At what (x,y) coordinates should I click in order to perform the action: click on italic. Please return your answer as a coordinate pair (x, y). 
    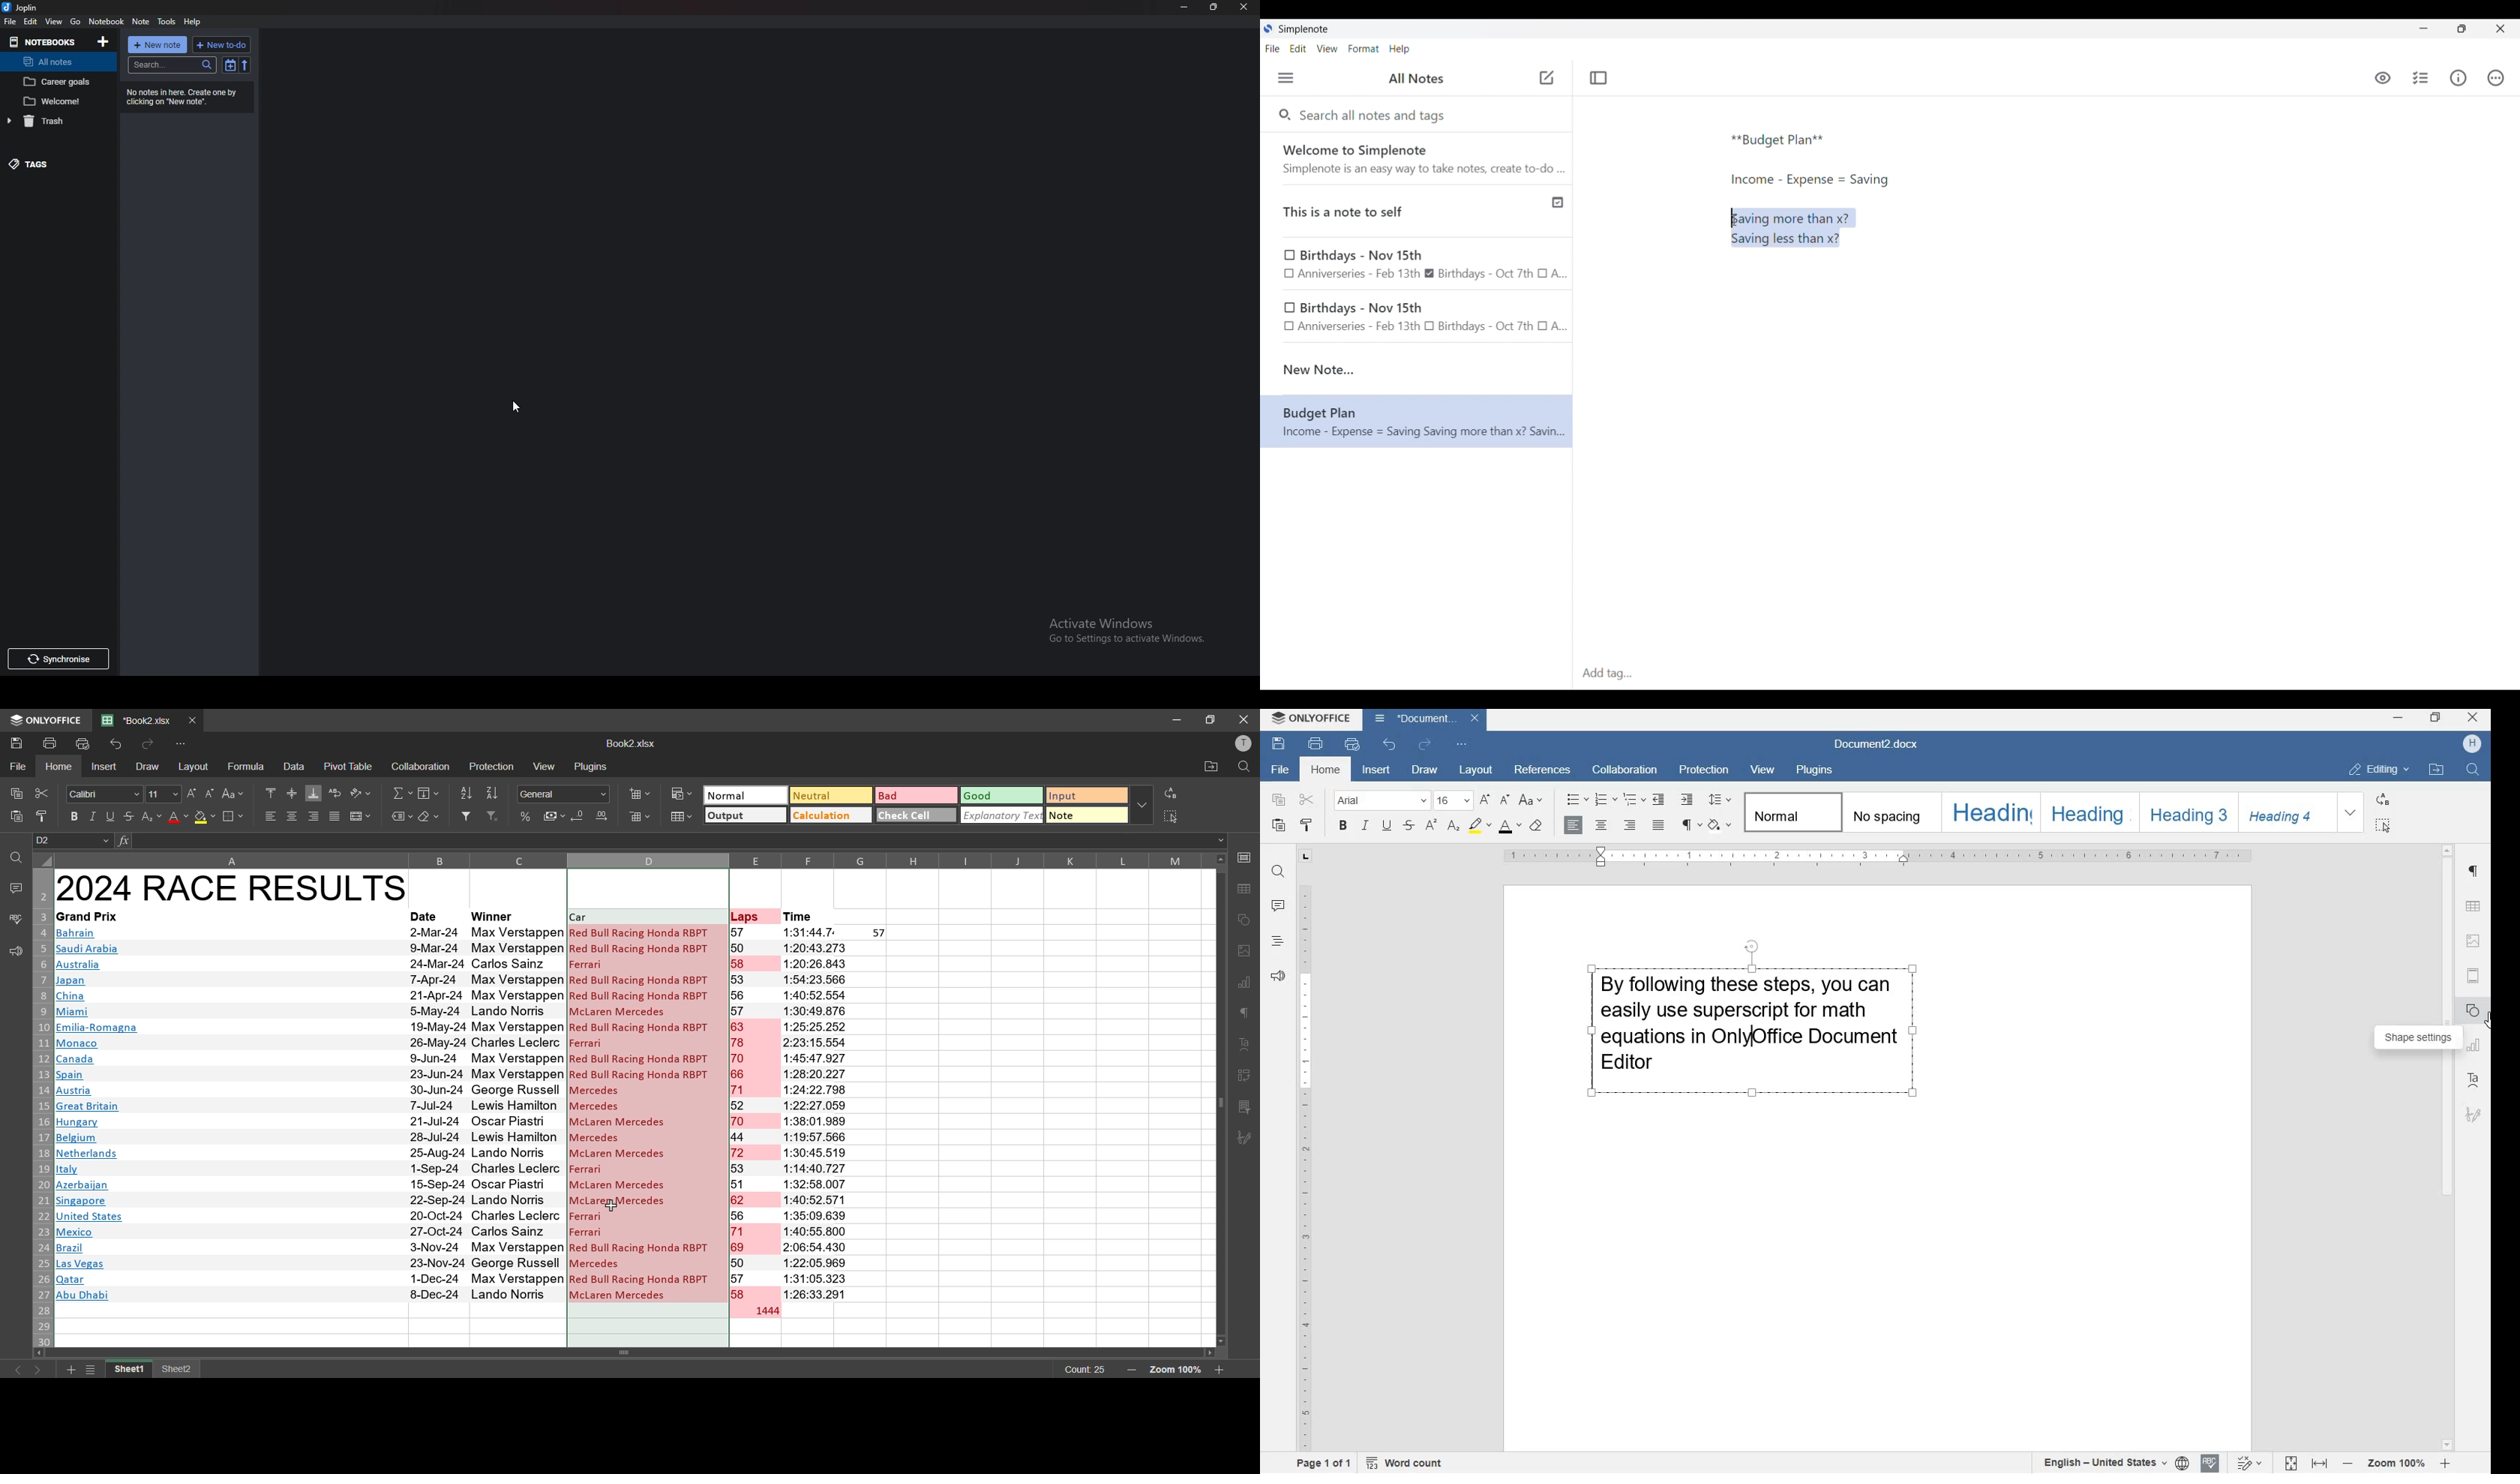
    Looking at the image, I should click on (1364, 825).